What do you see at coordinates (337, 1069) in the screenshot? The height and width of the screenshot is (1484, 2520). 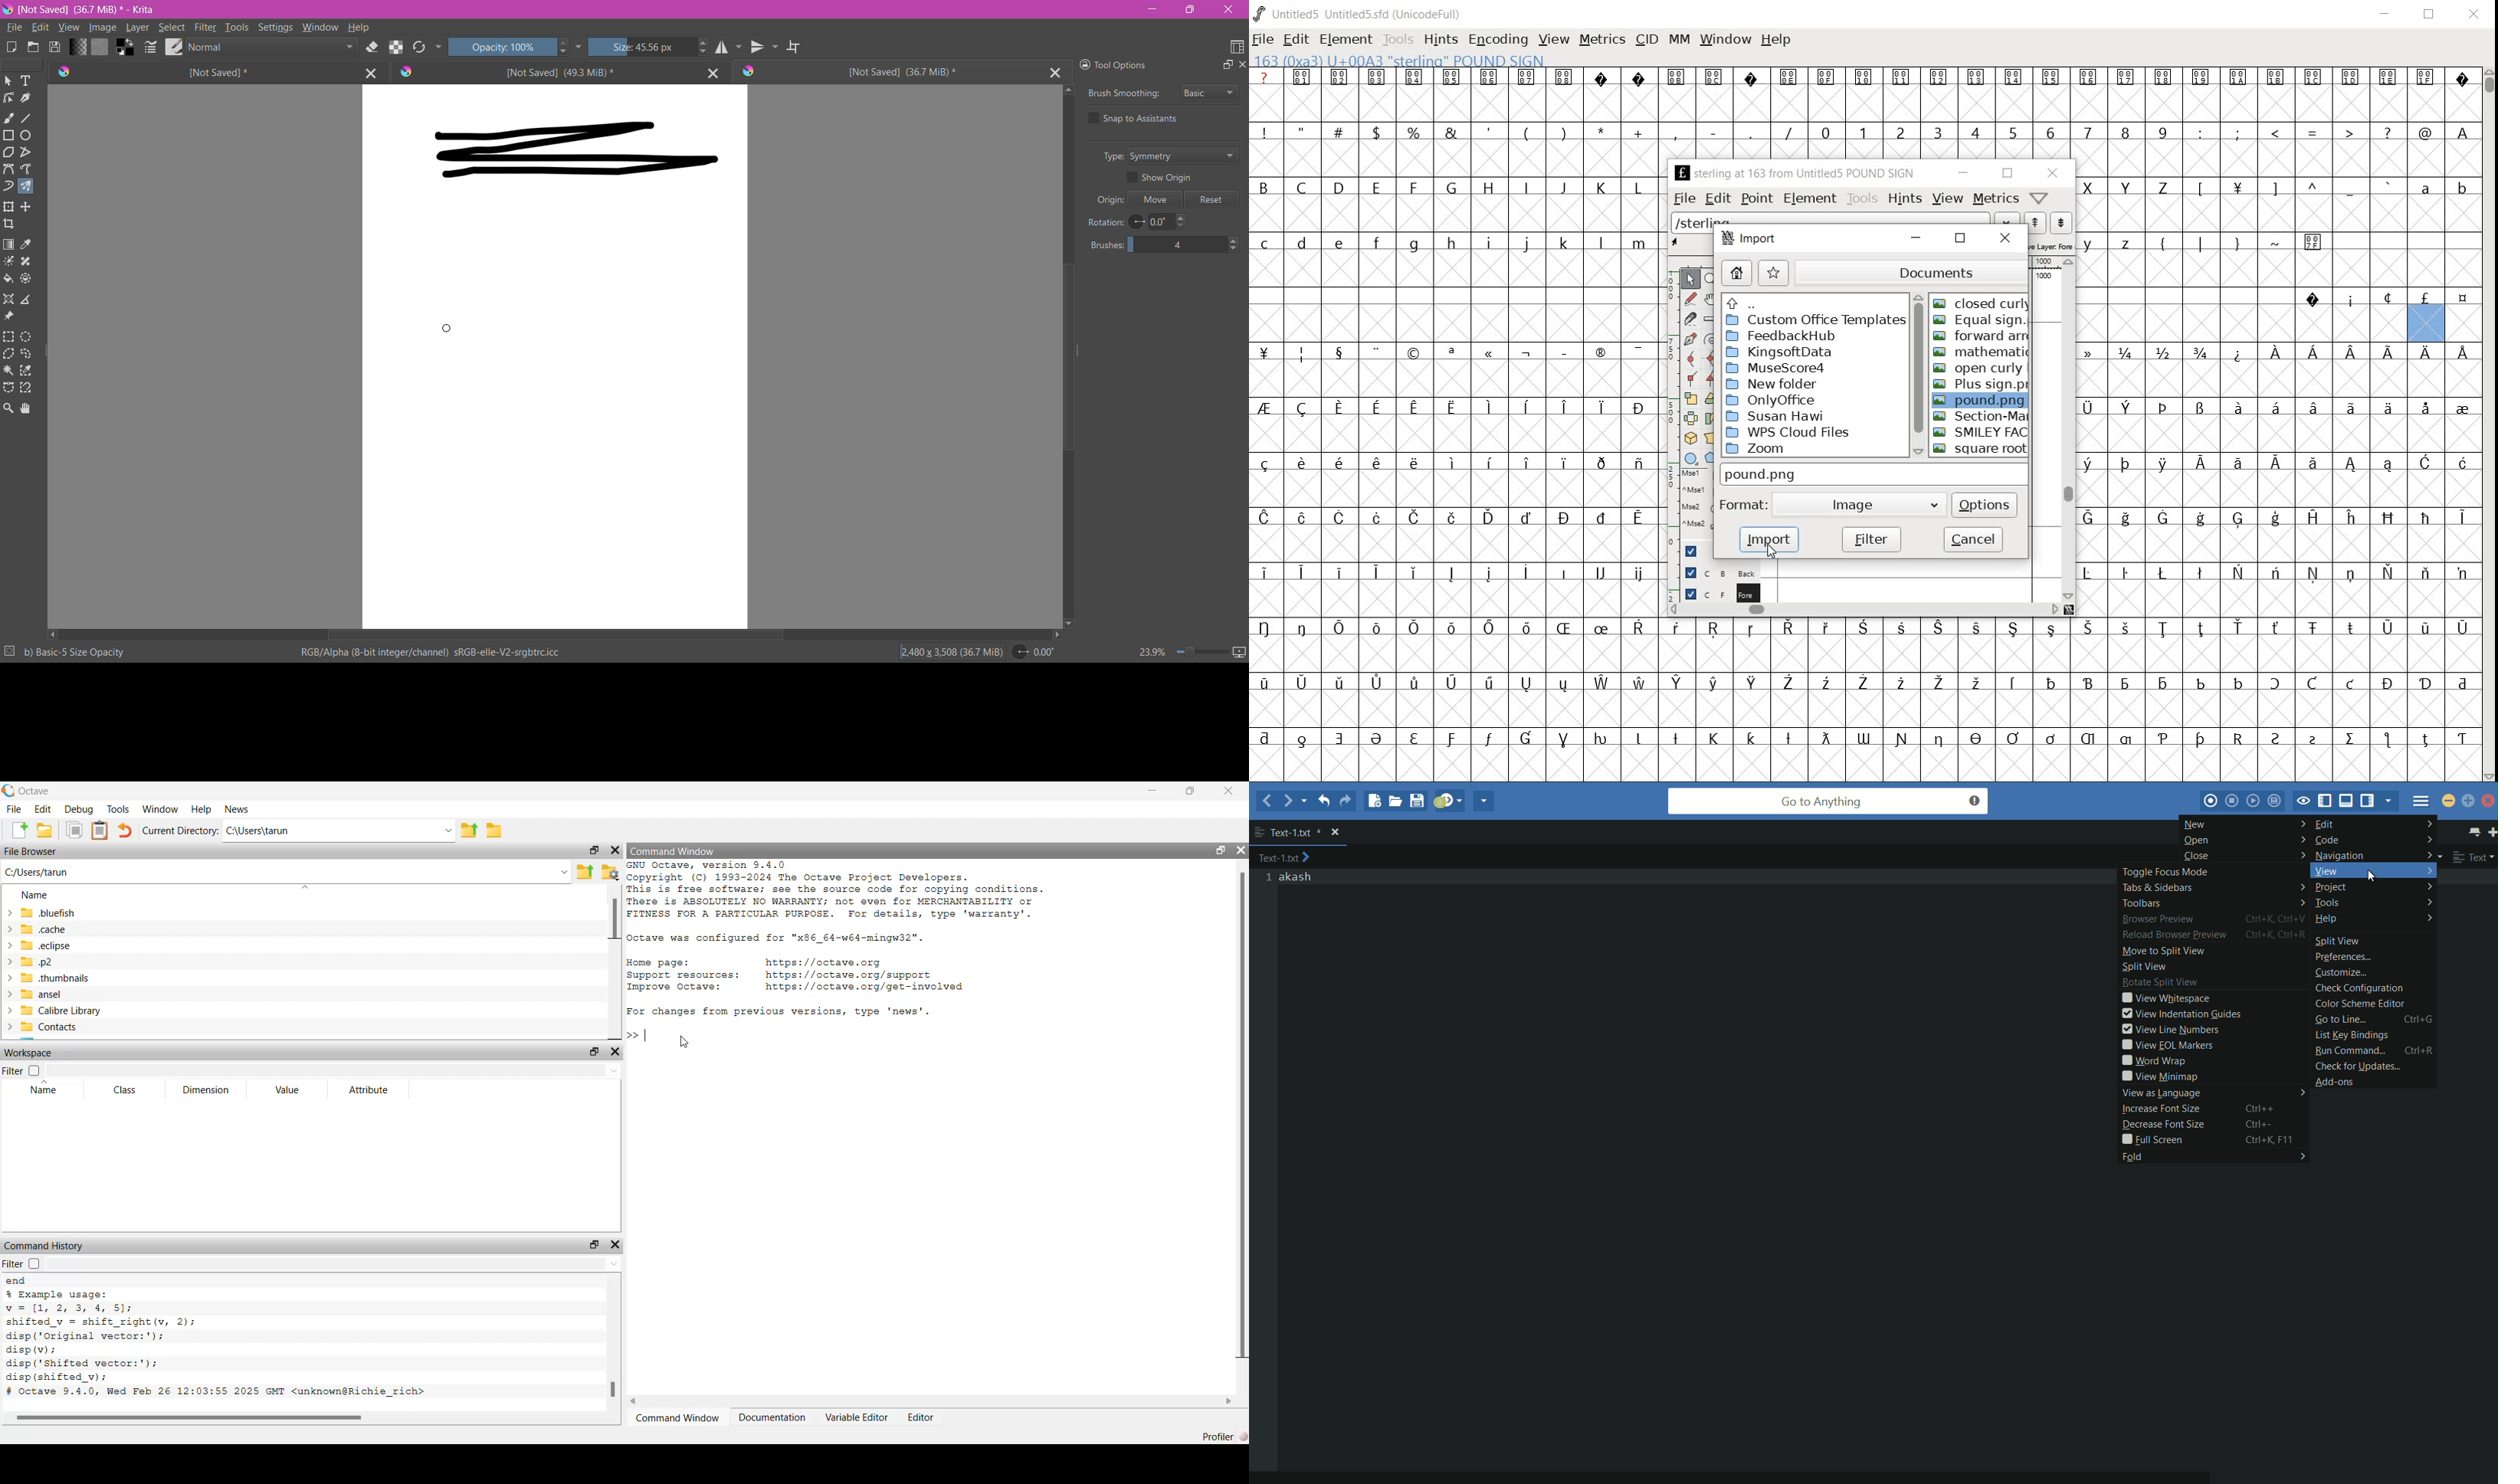 I see `filter input field` at bounding box center [337, 1069].